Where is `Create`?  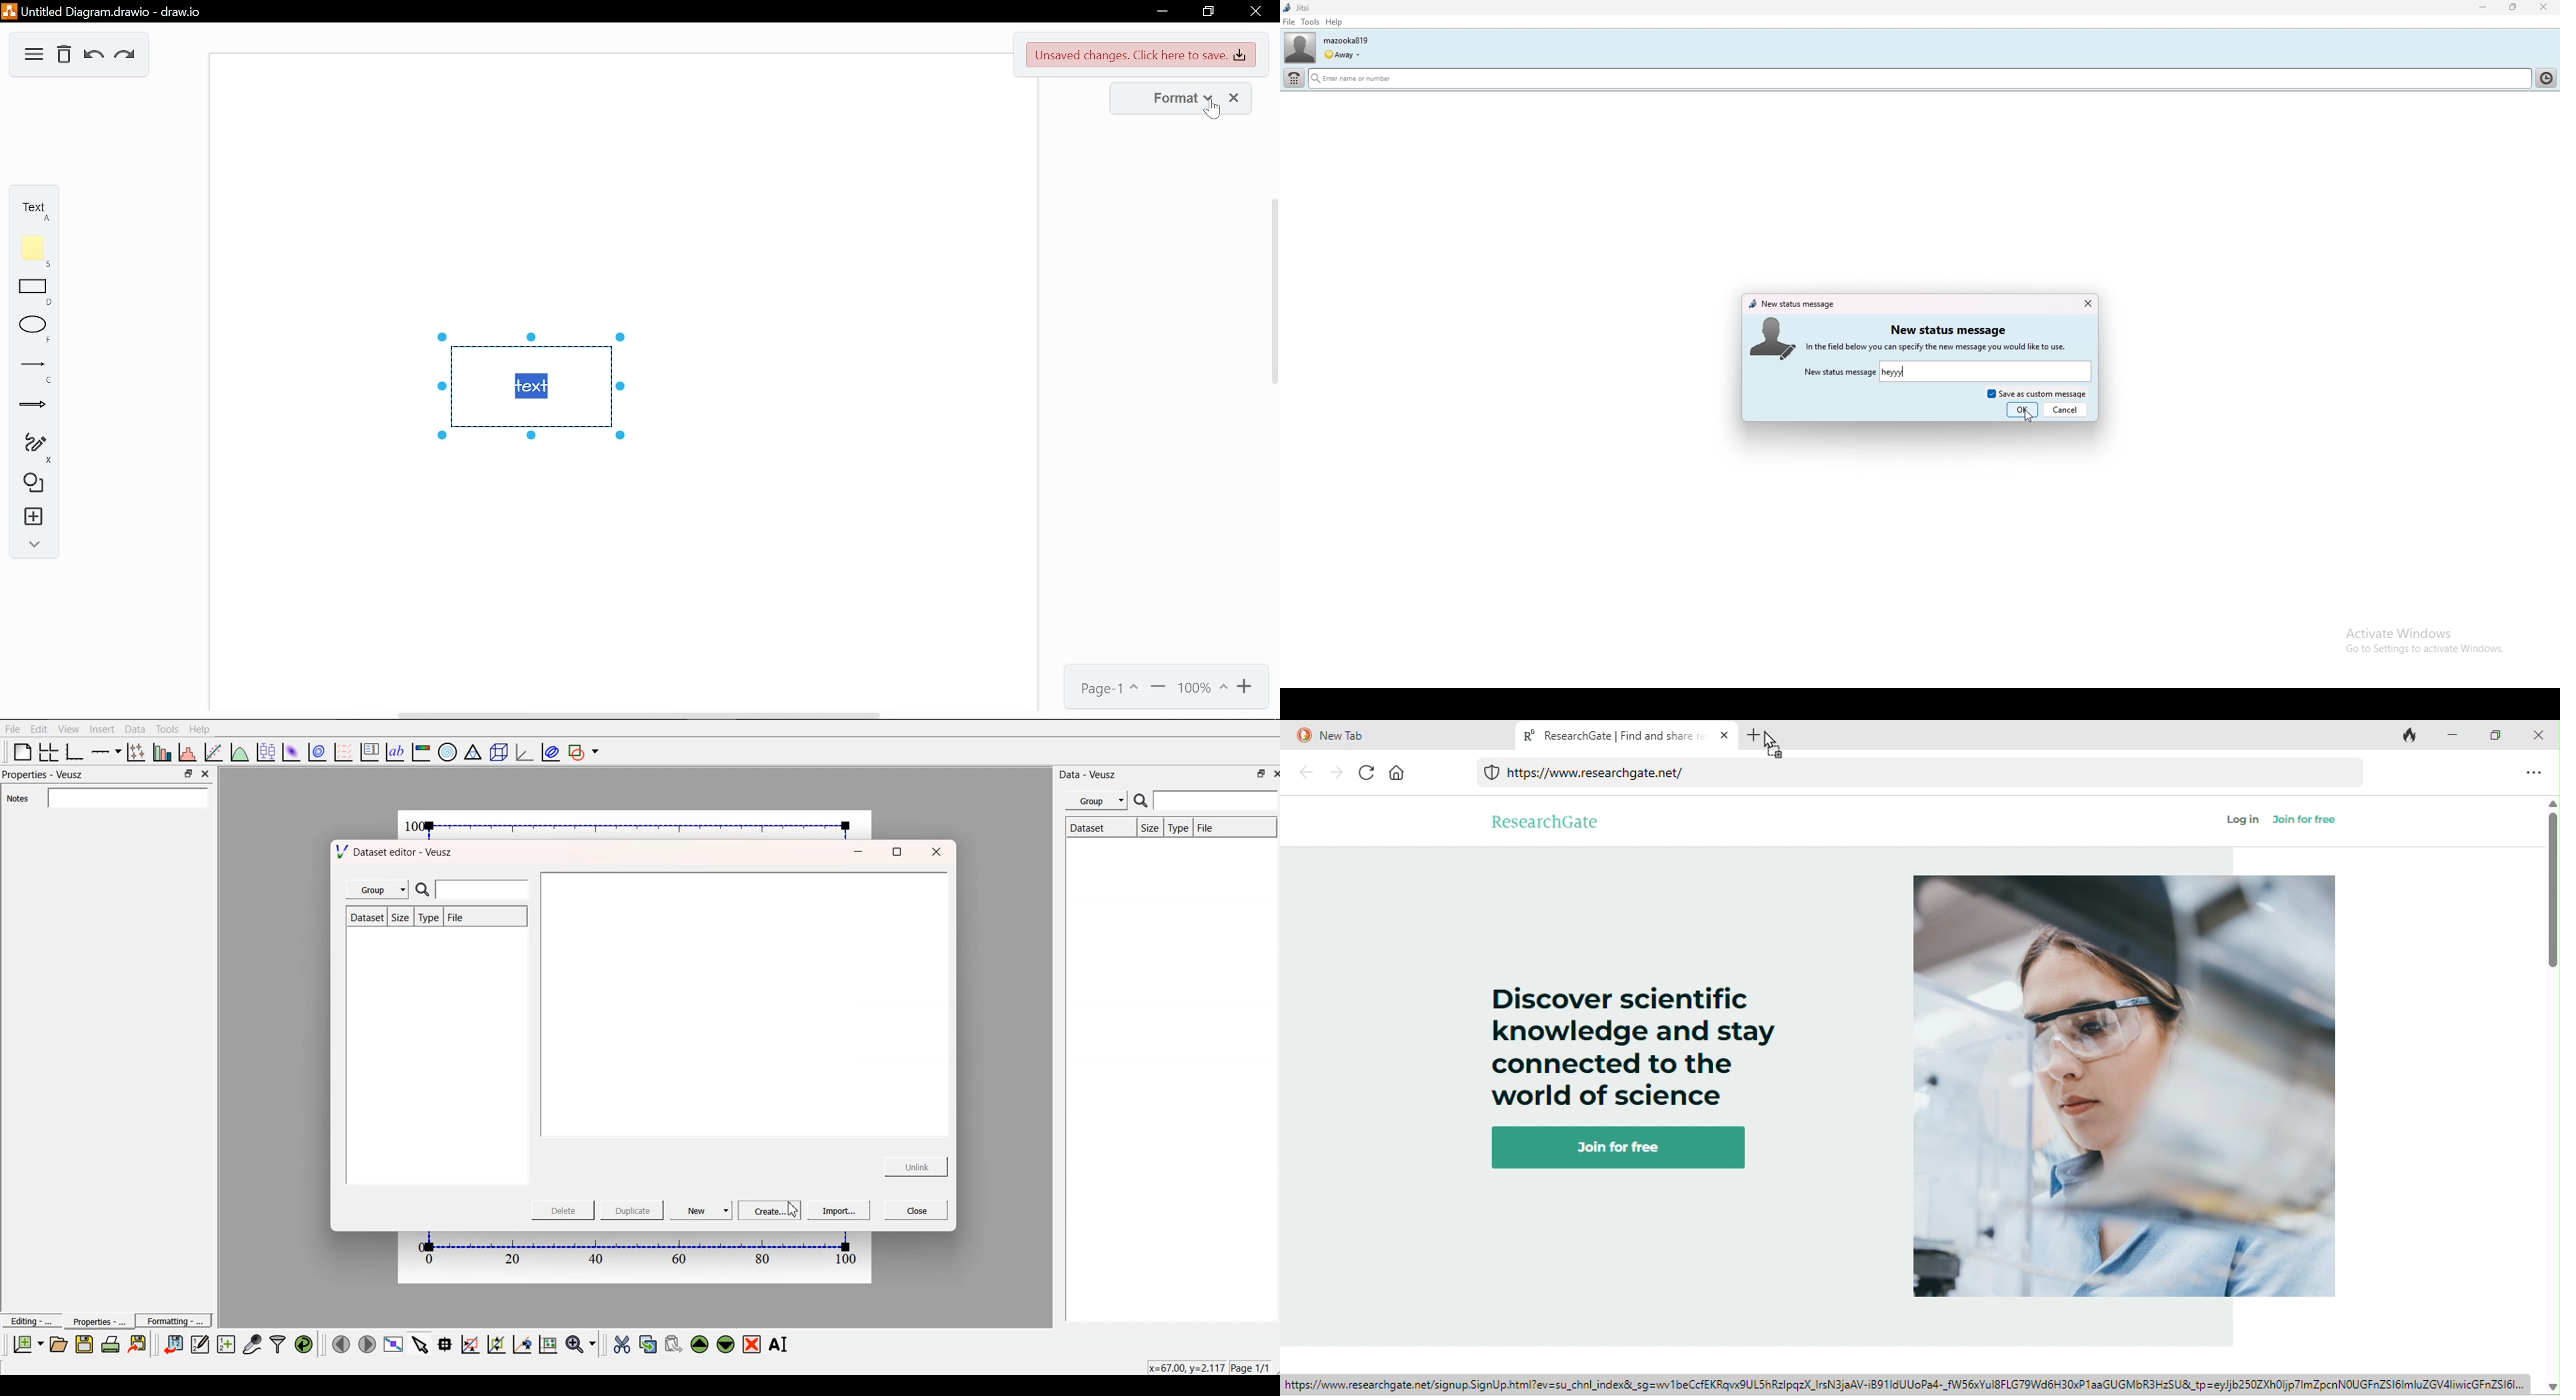
Create is located at coordinates (770, 1210).